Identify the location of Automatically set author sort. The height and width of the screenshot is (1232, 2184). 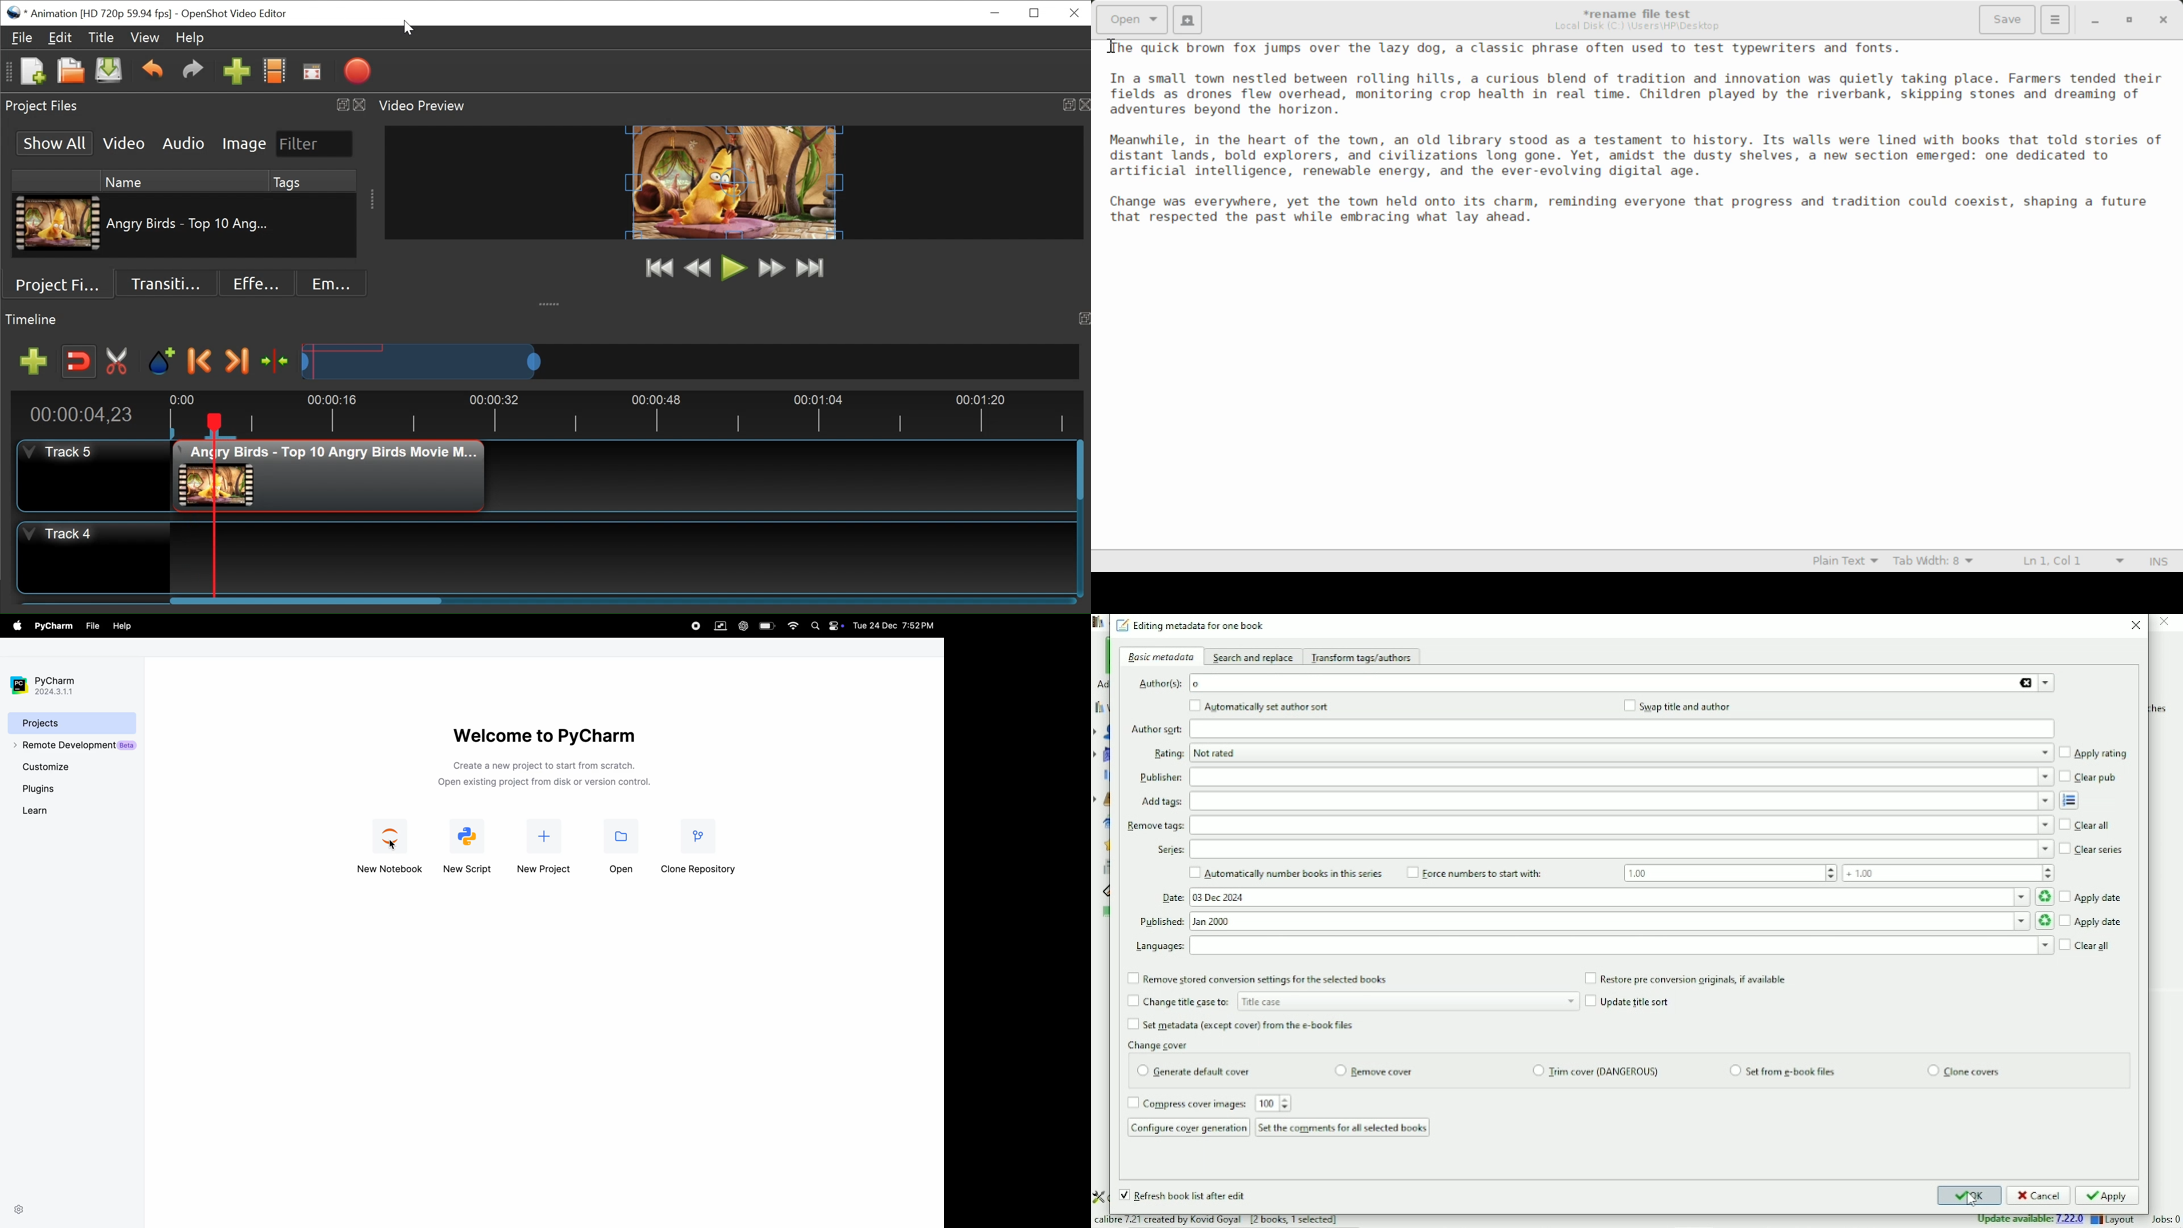
(1258, 706).